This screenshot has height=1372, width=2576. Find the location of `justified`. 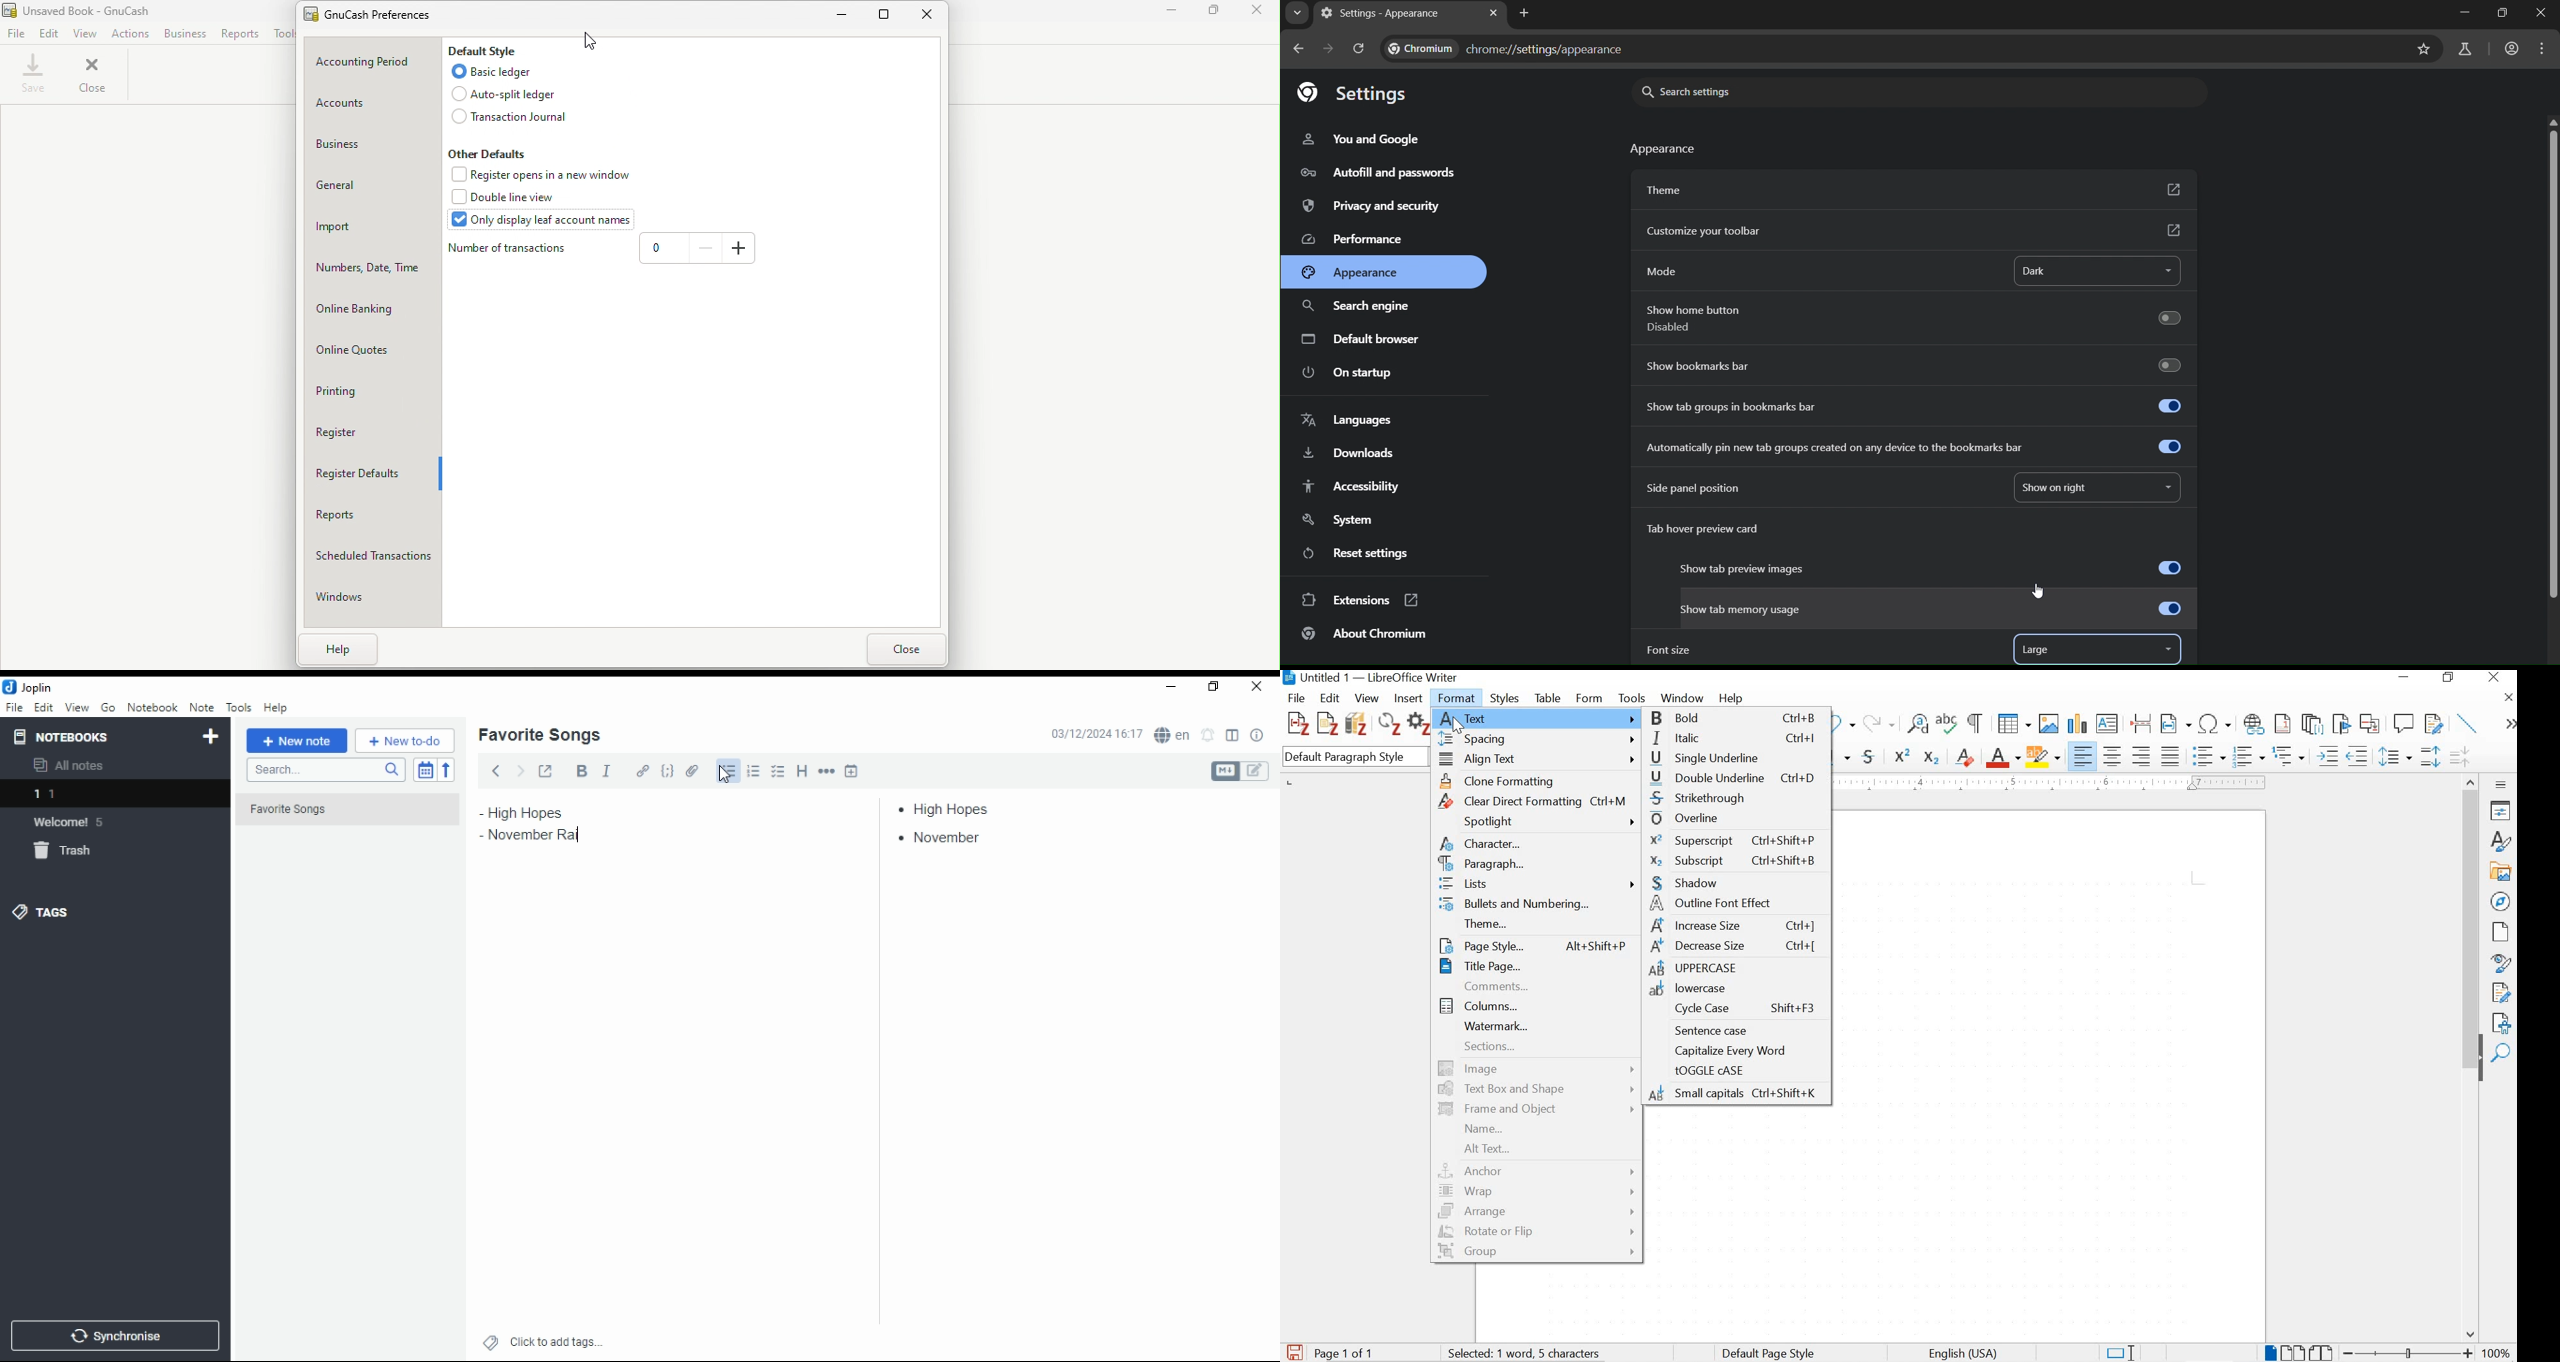

justified is located at coordinates (2170, 754).